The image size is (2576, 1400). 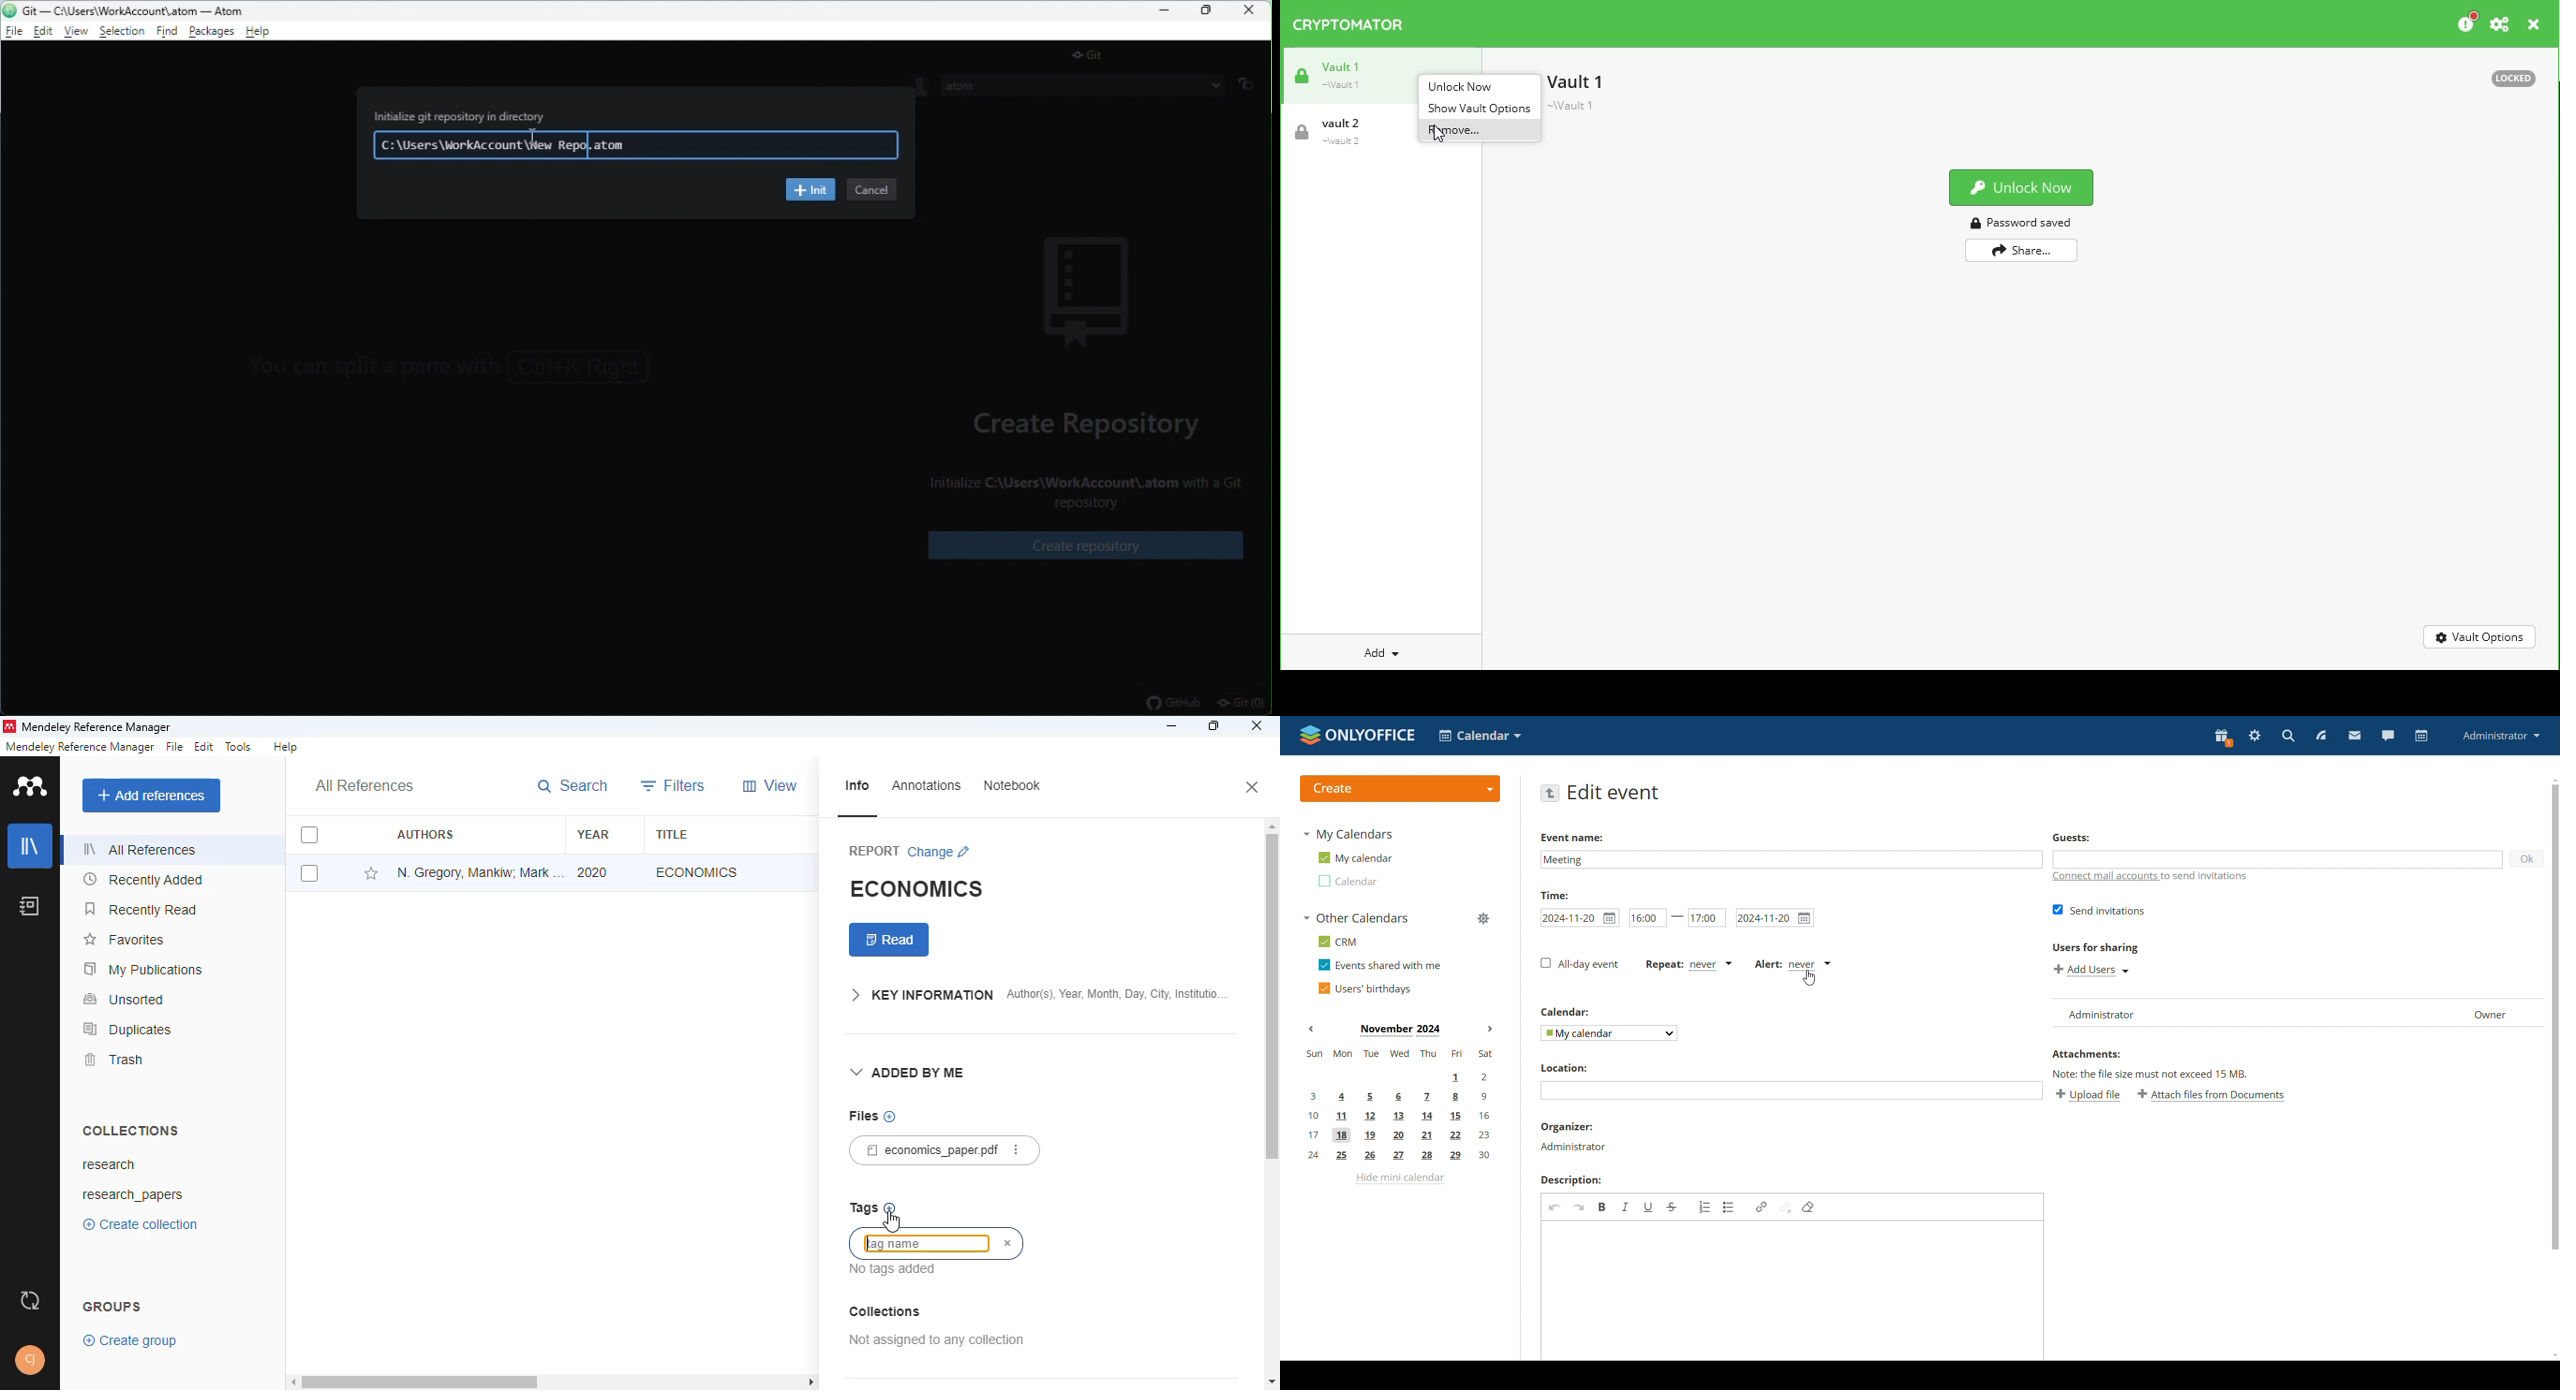 I want to click on key information author(s), year, month, day, city, institution, so click(x=1038, y=997).